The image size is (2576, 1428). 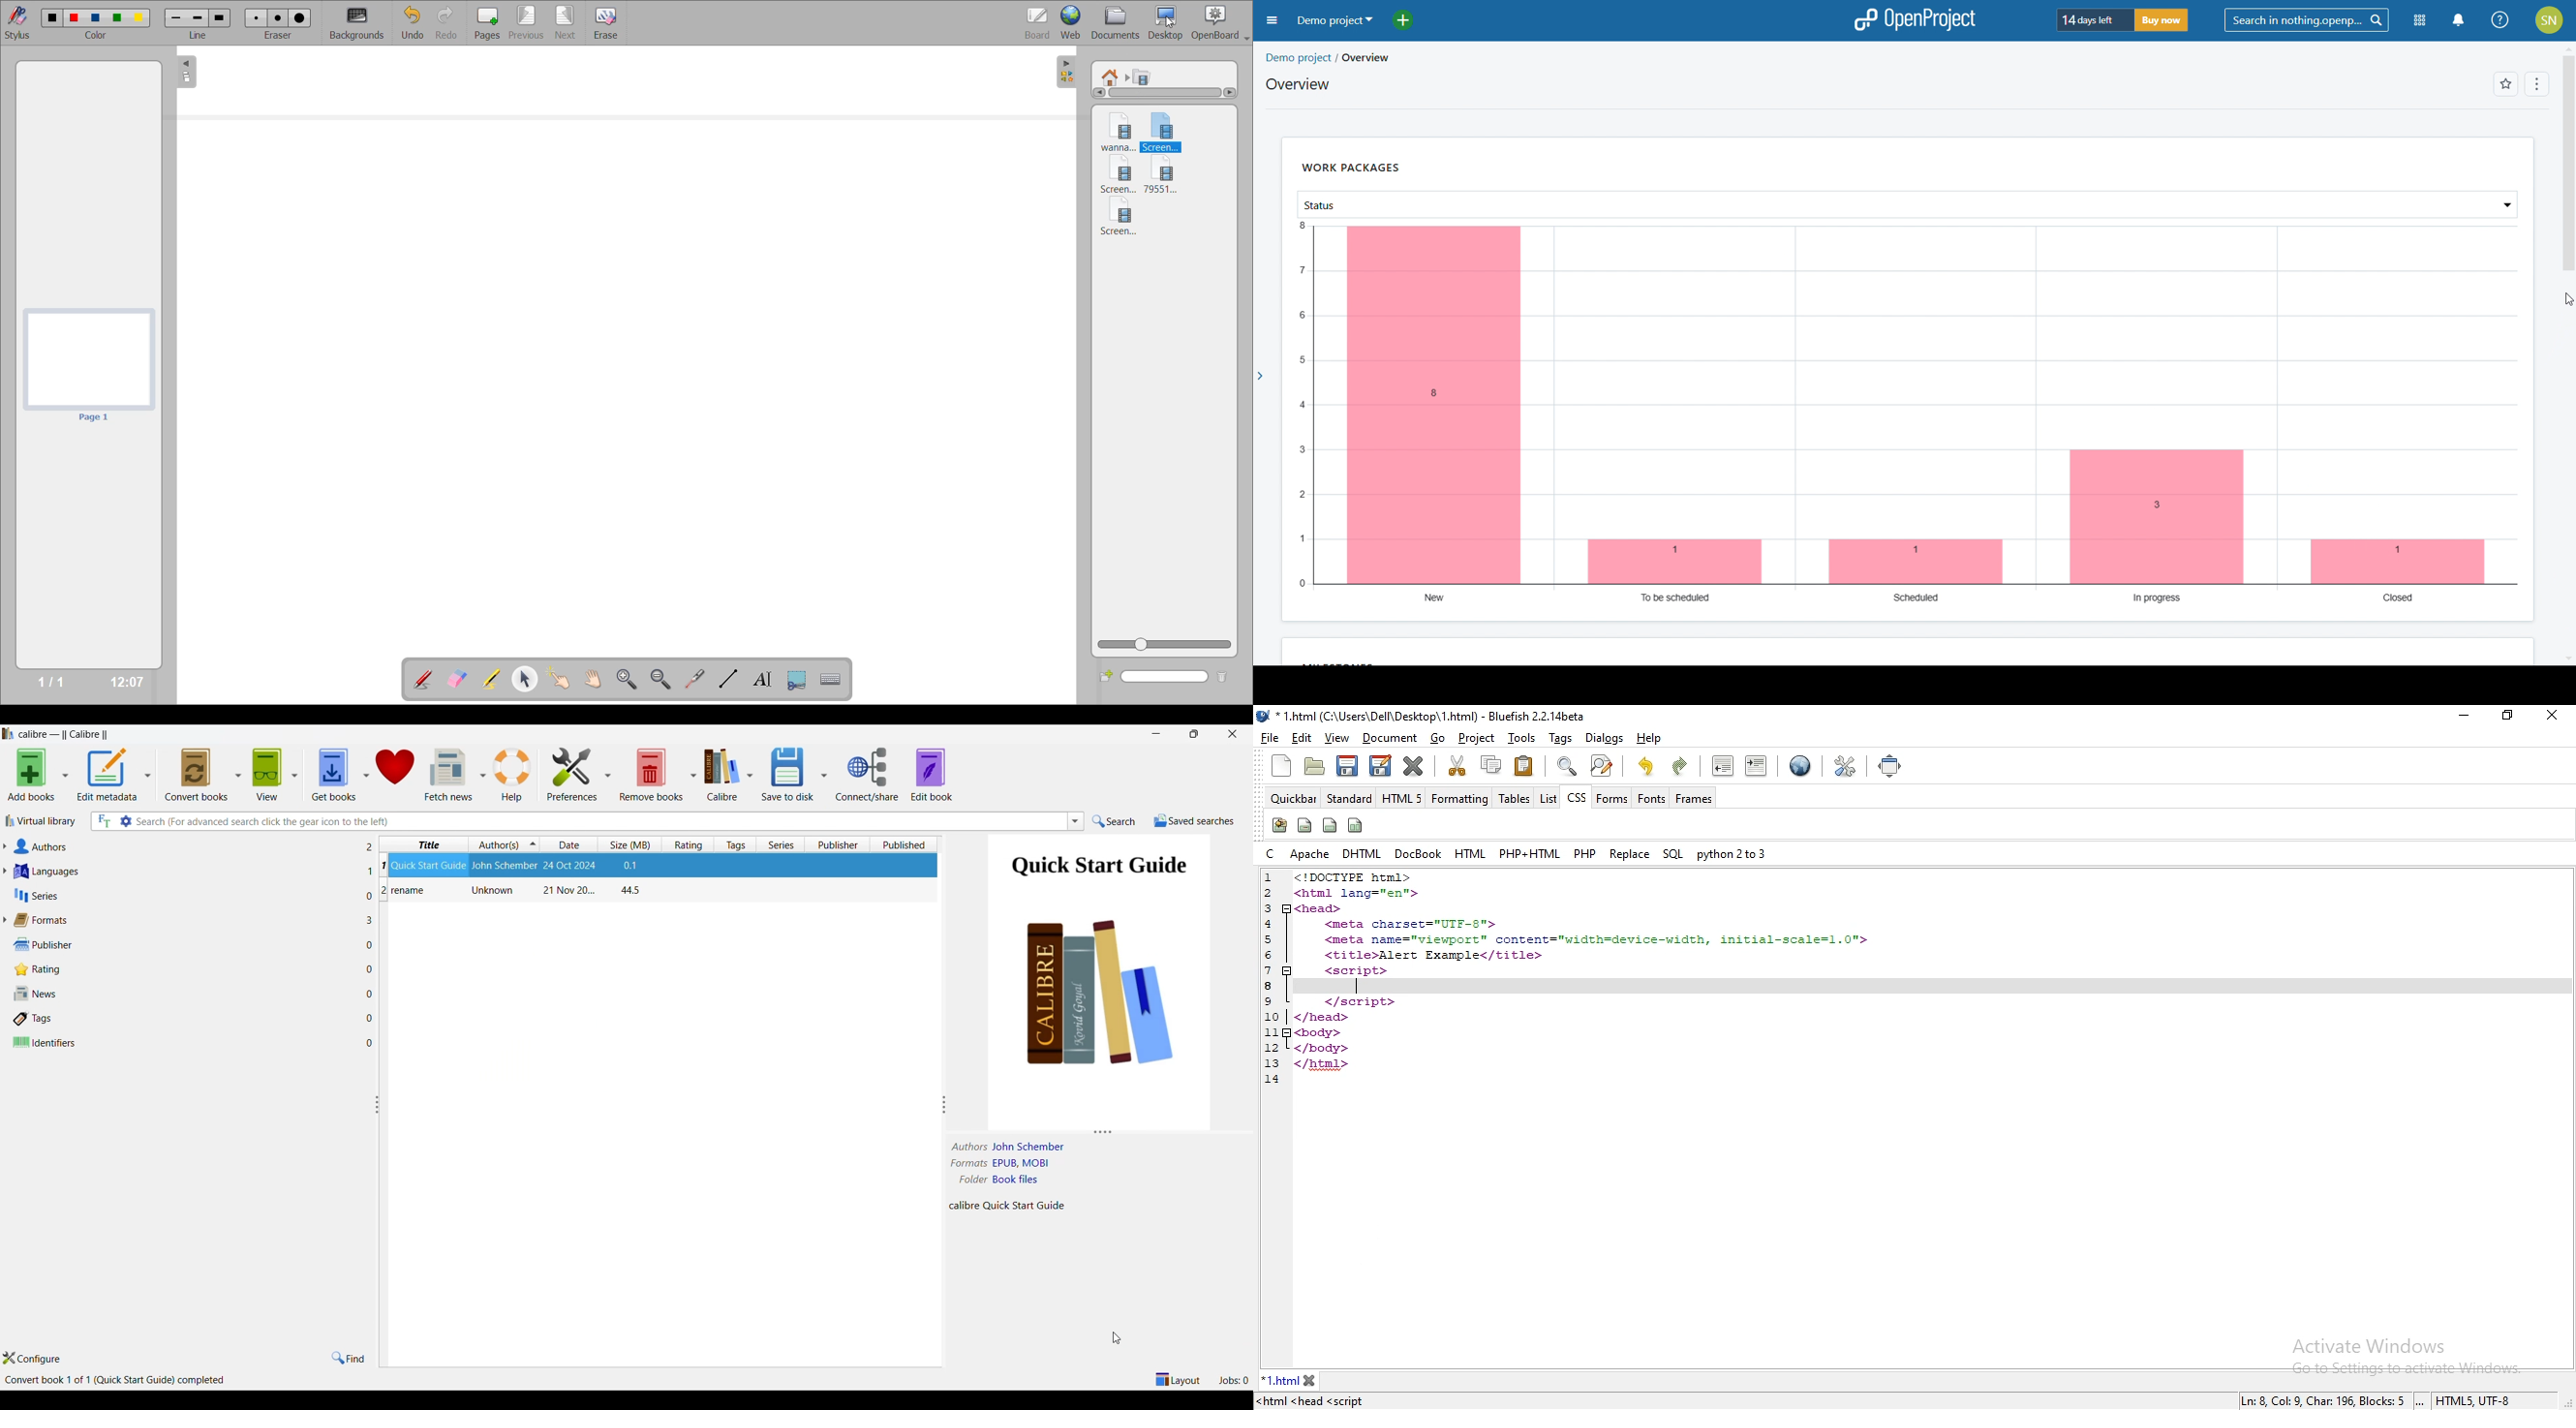 I want to click on chart, so click(x=1908, y=413).